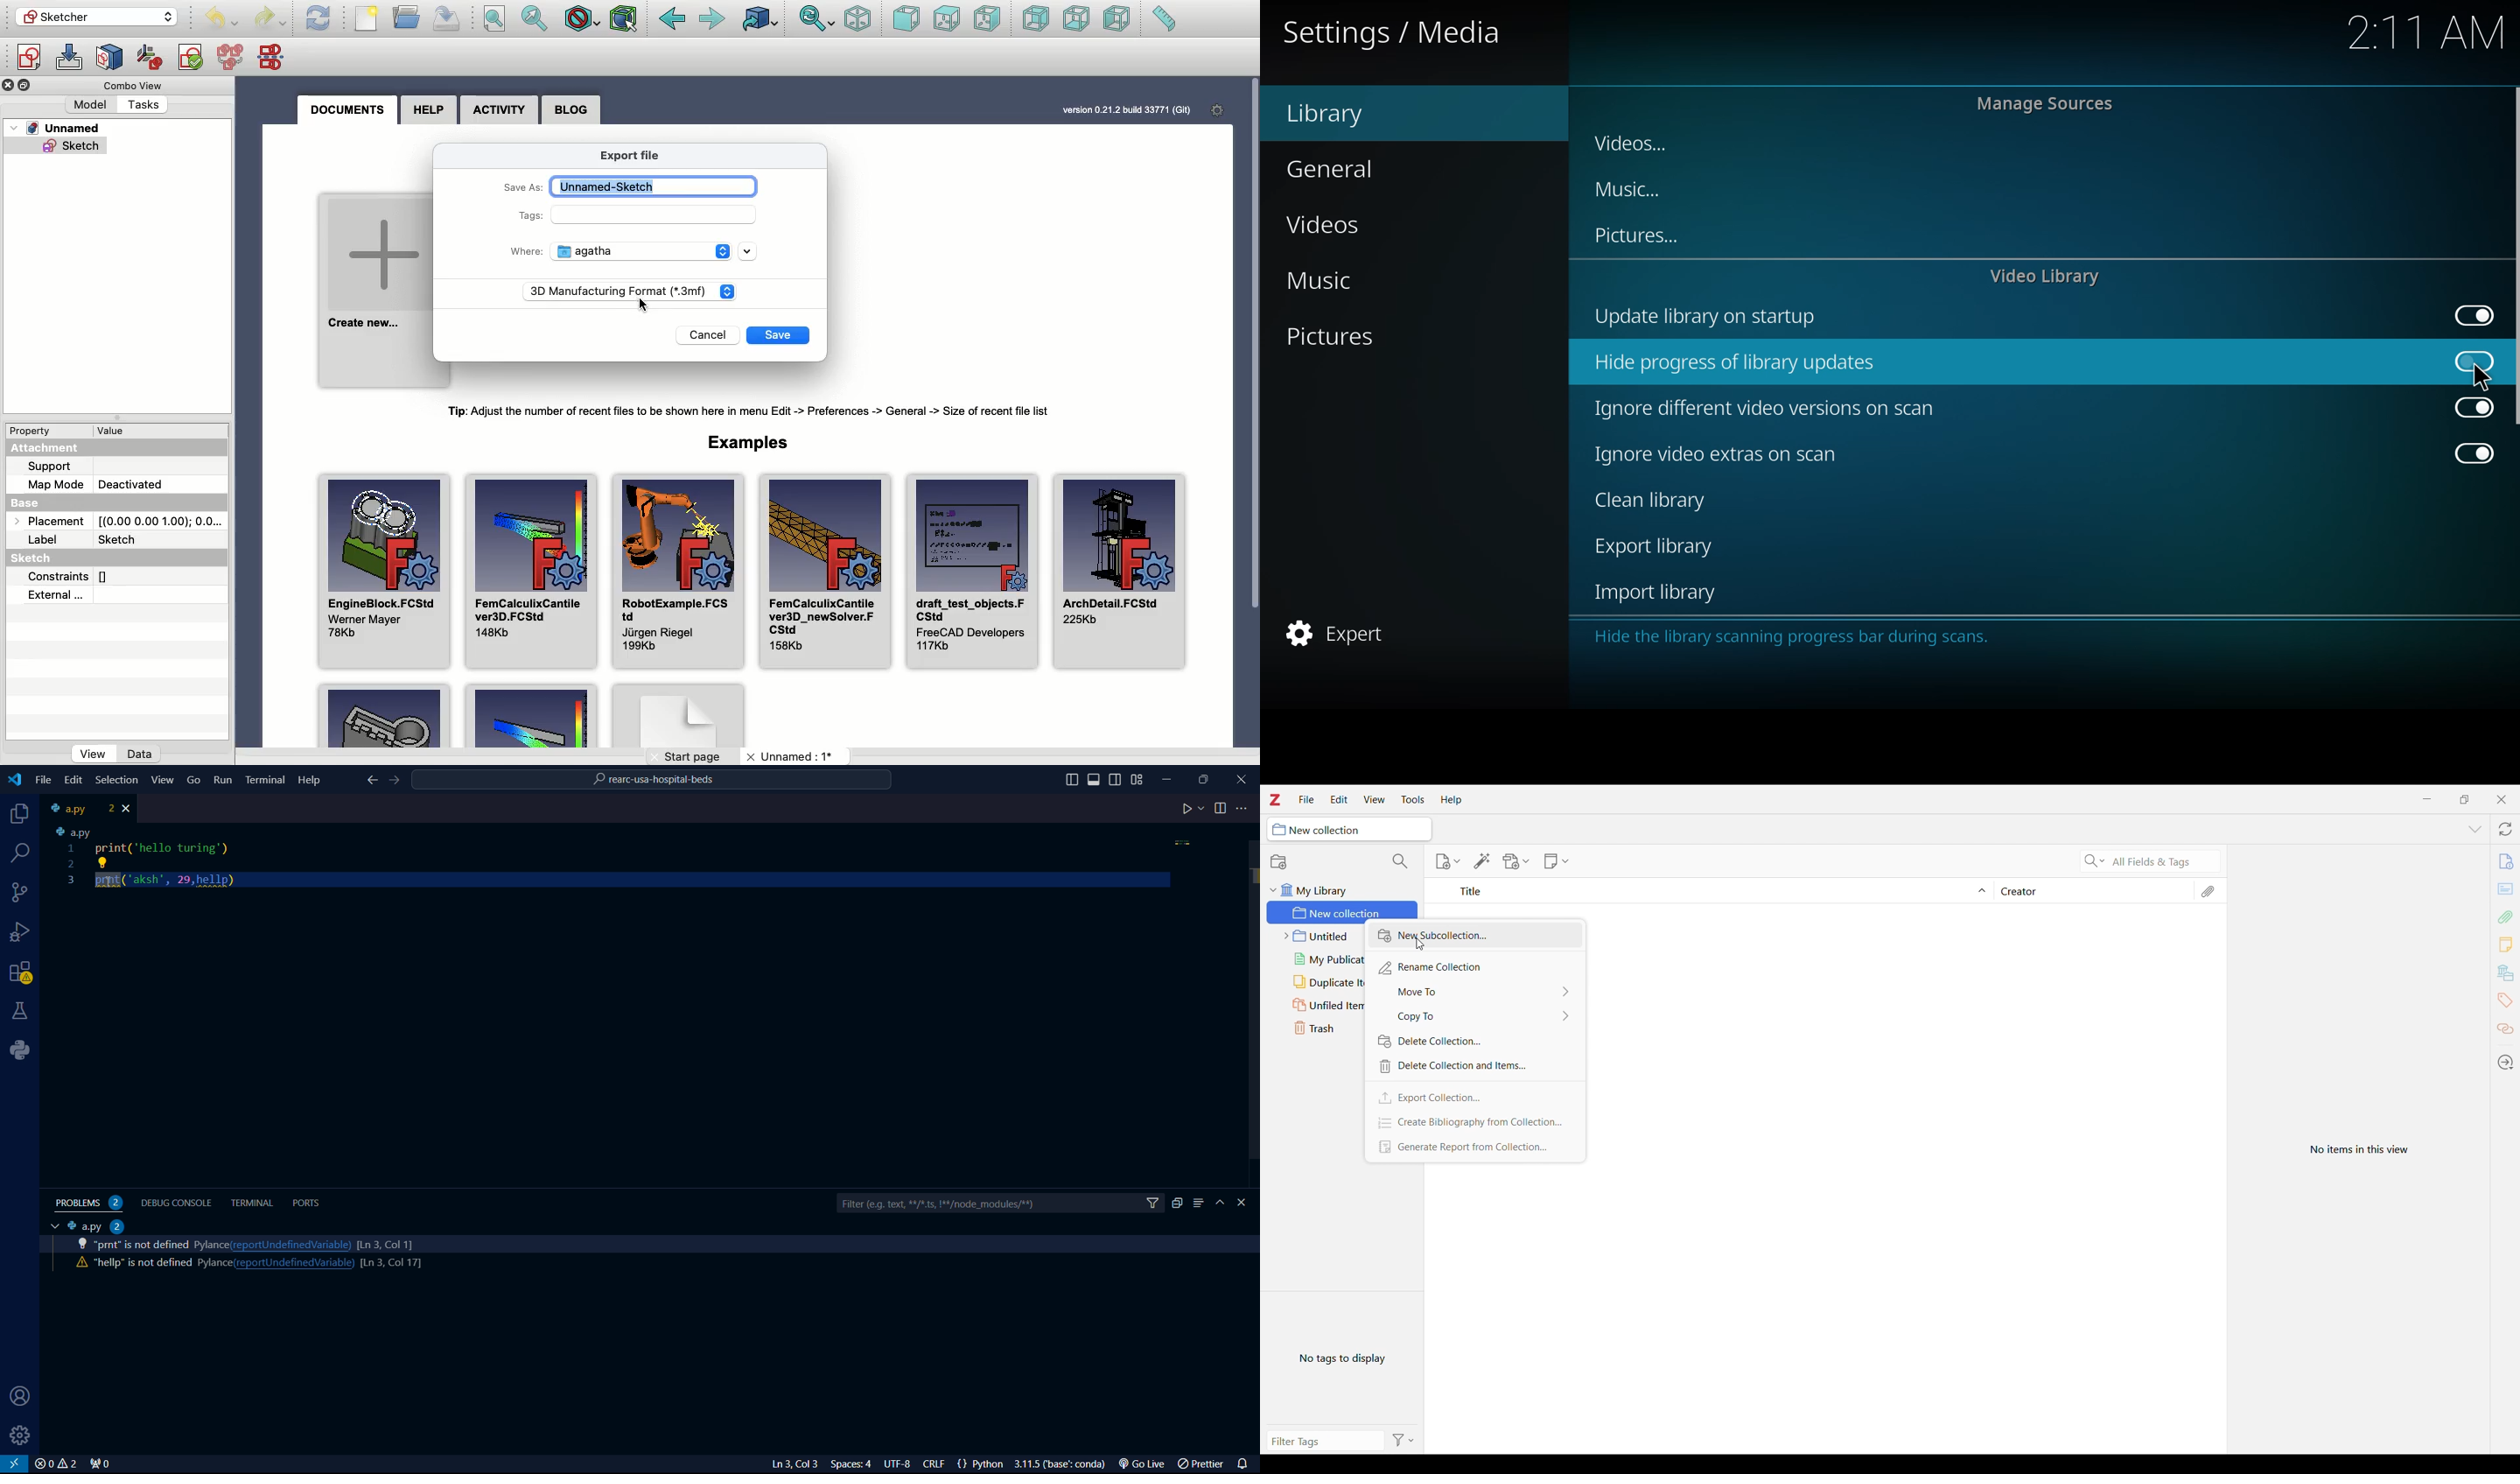 The width and height of the screenshot is (2520, 1484). Describe the element at coordinates (92, 104) in the screenshot. I see `Model` at that location.